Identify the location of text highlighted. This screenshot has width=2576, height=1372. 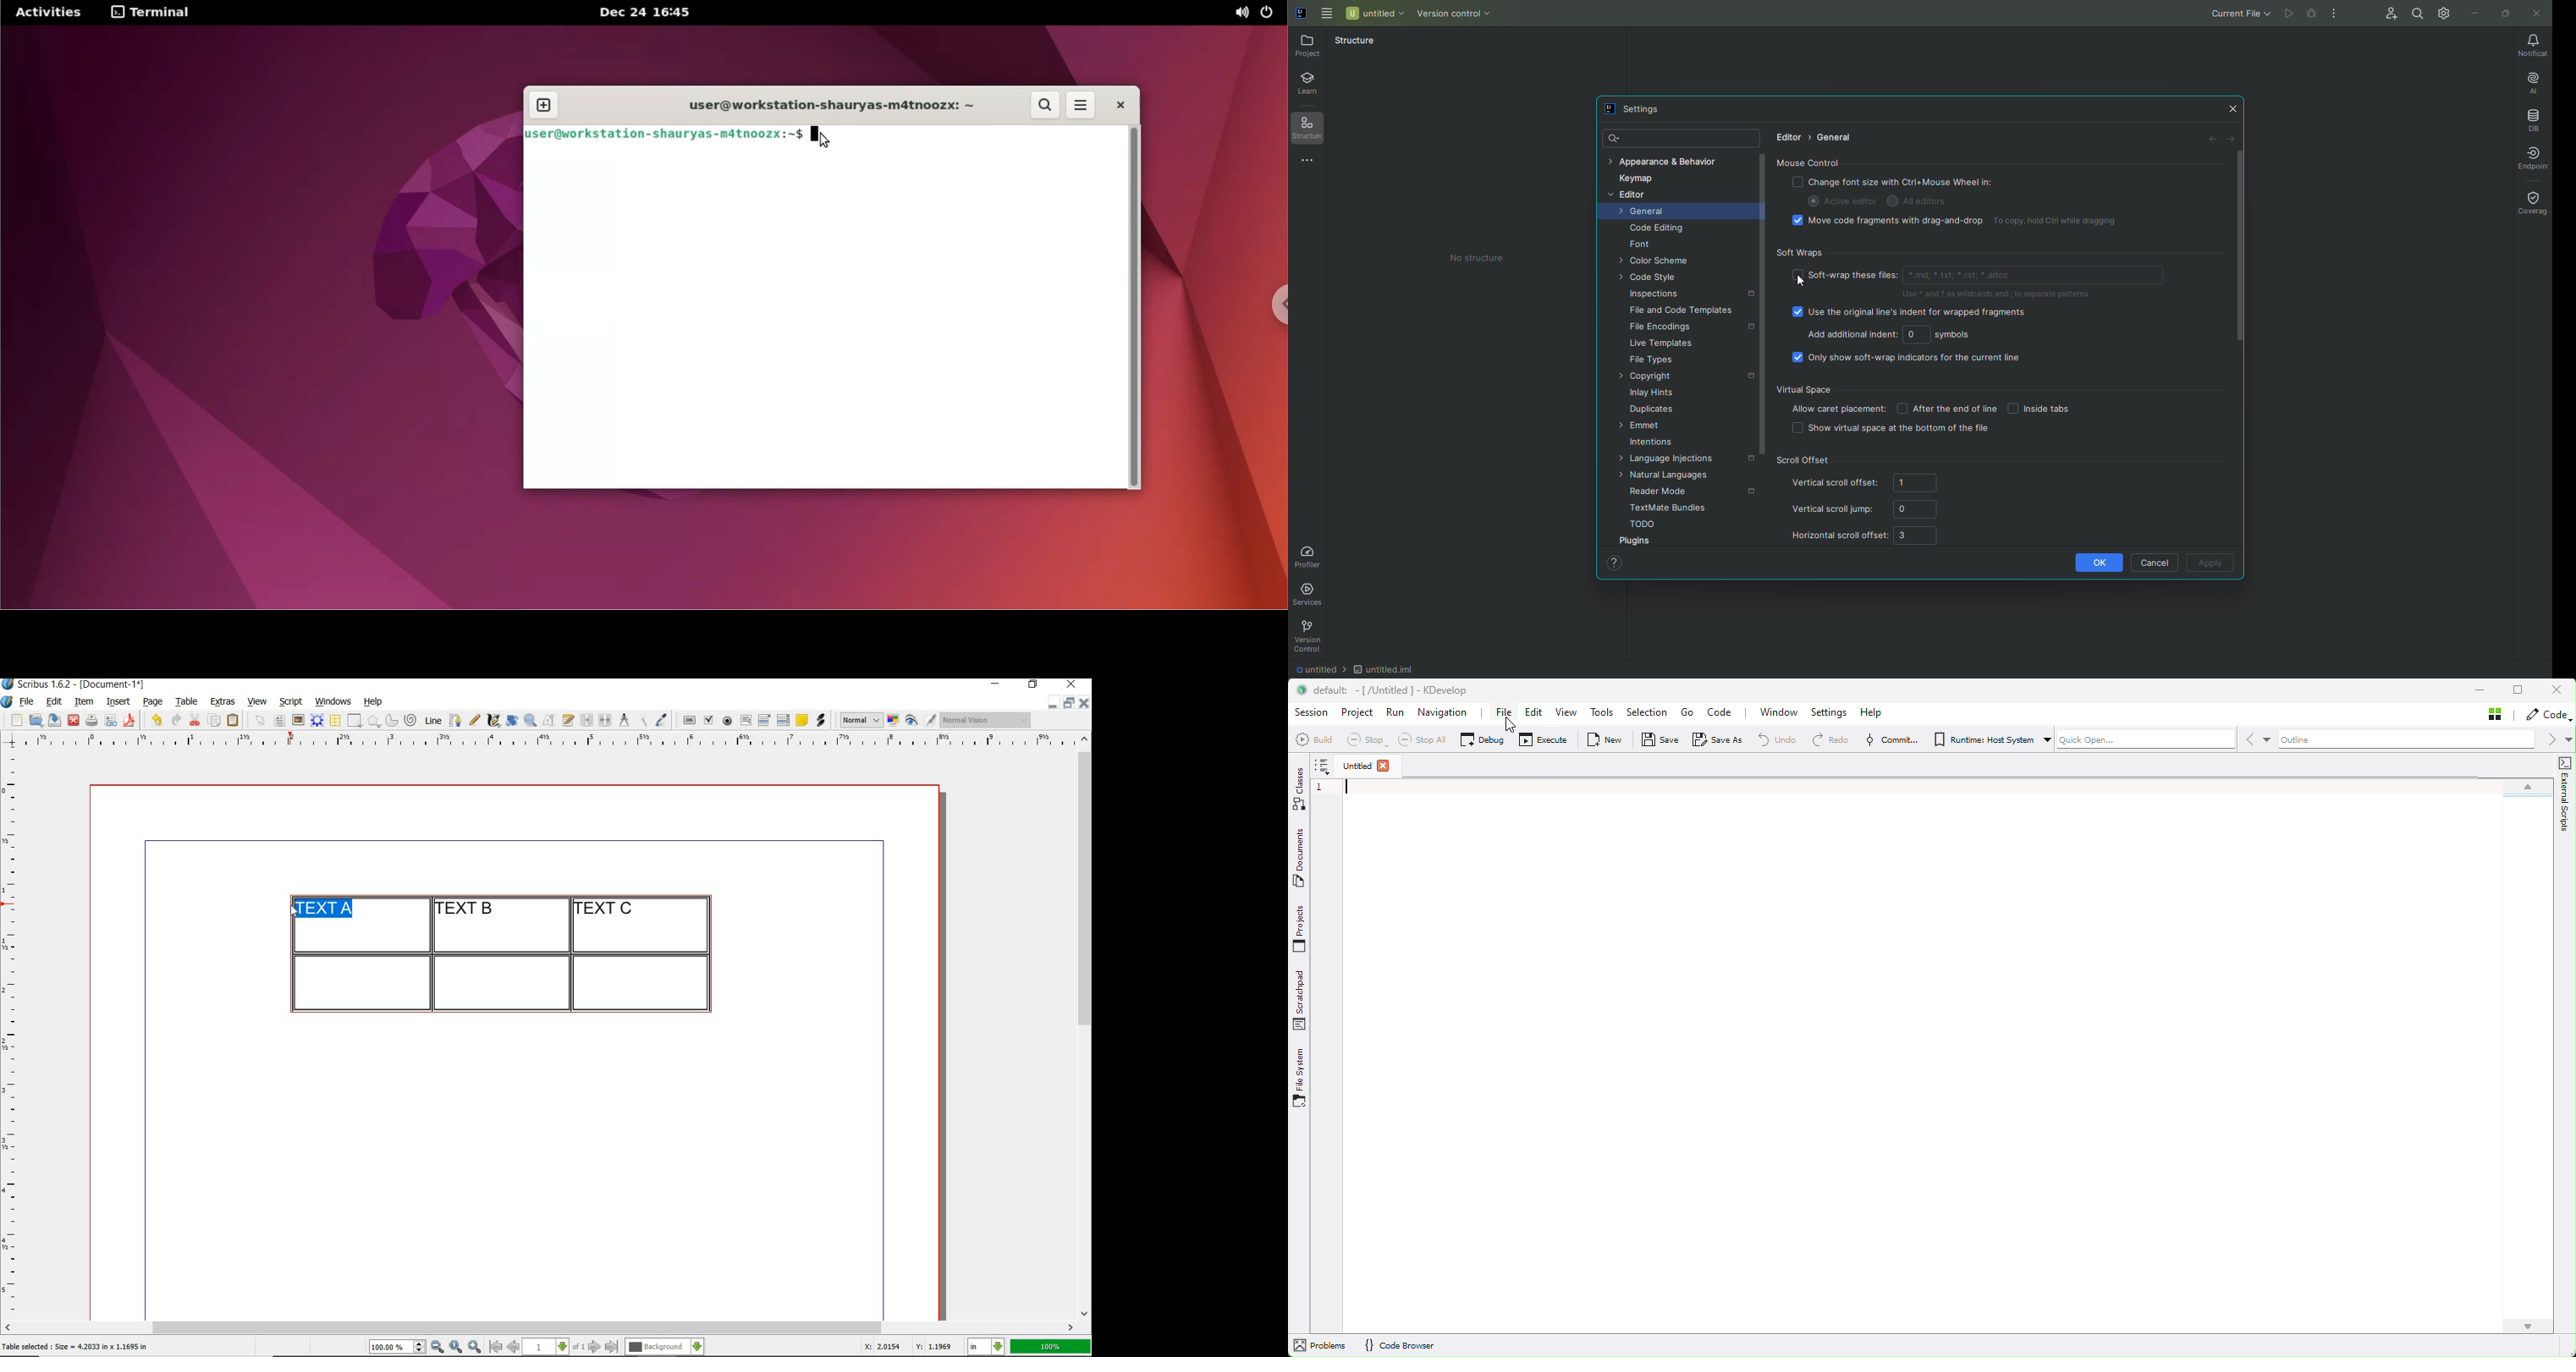
(322, 908).